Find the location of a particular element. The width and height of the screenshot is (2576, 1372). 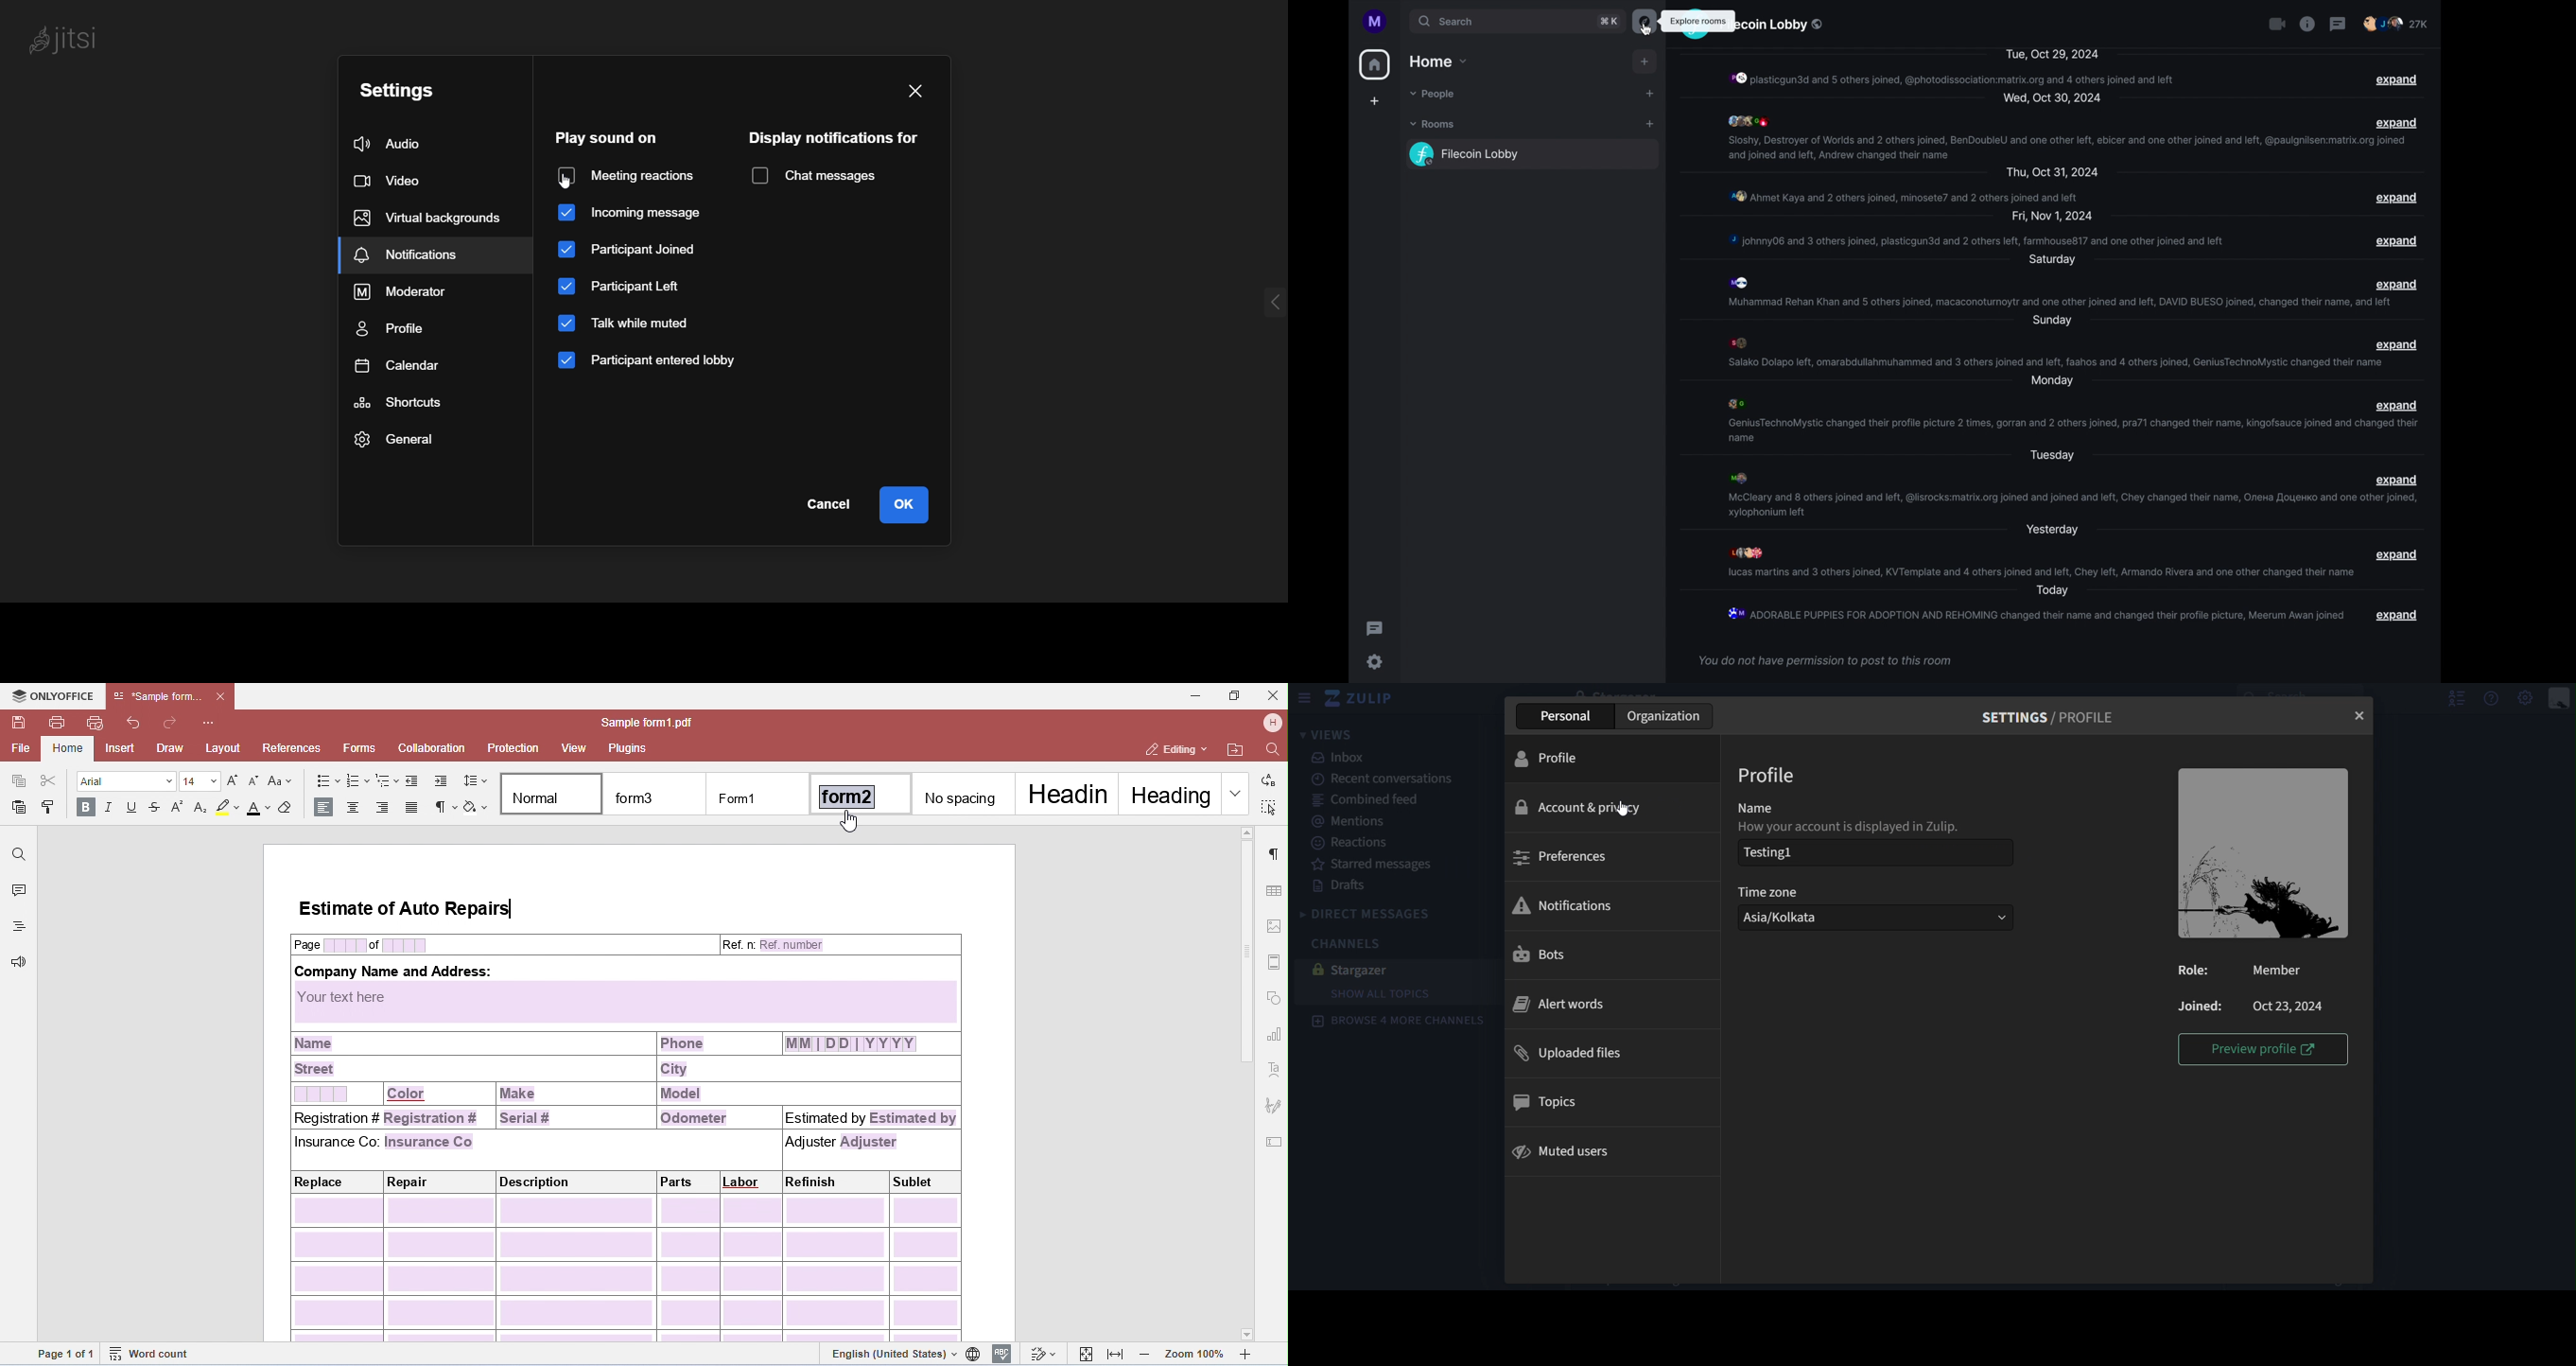

zulip is located at coordinates (1364, 699).